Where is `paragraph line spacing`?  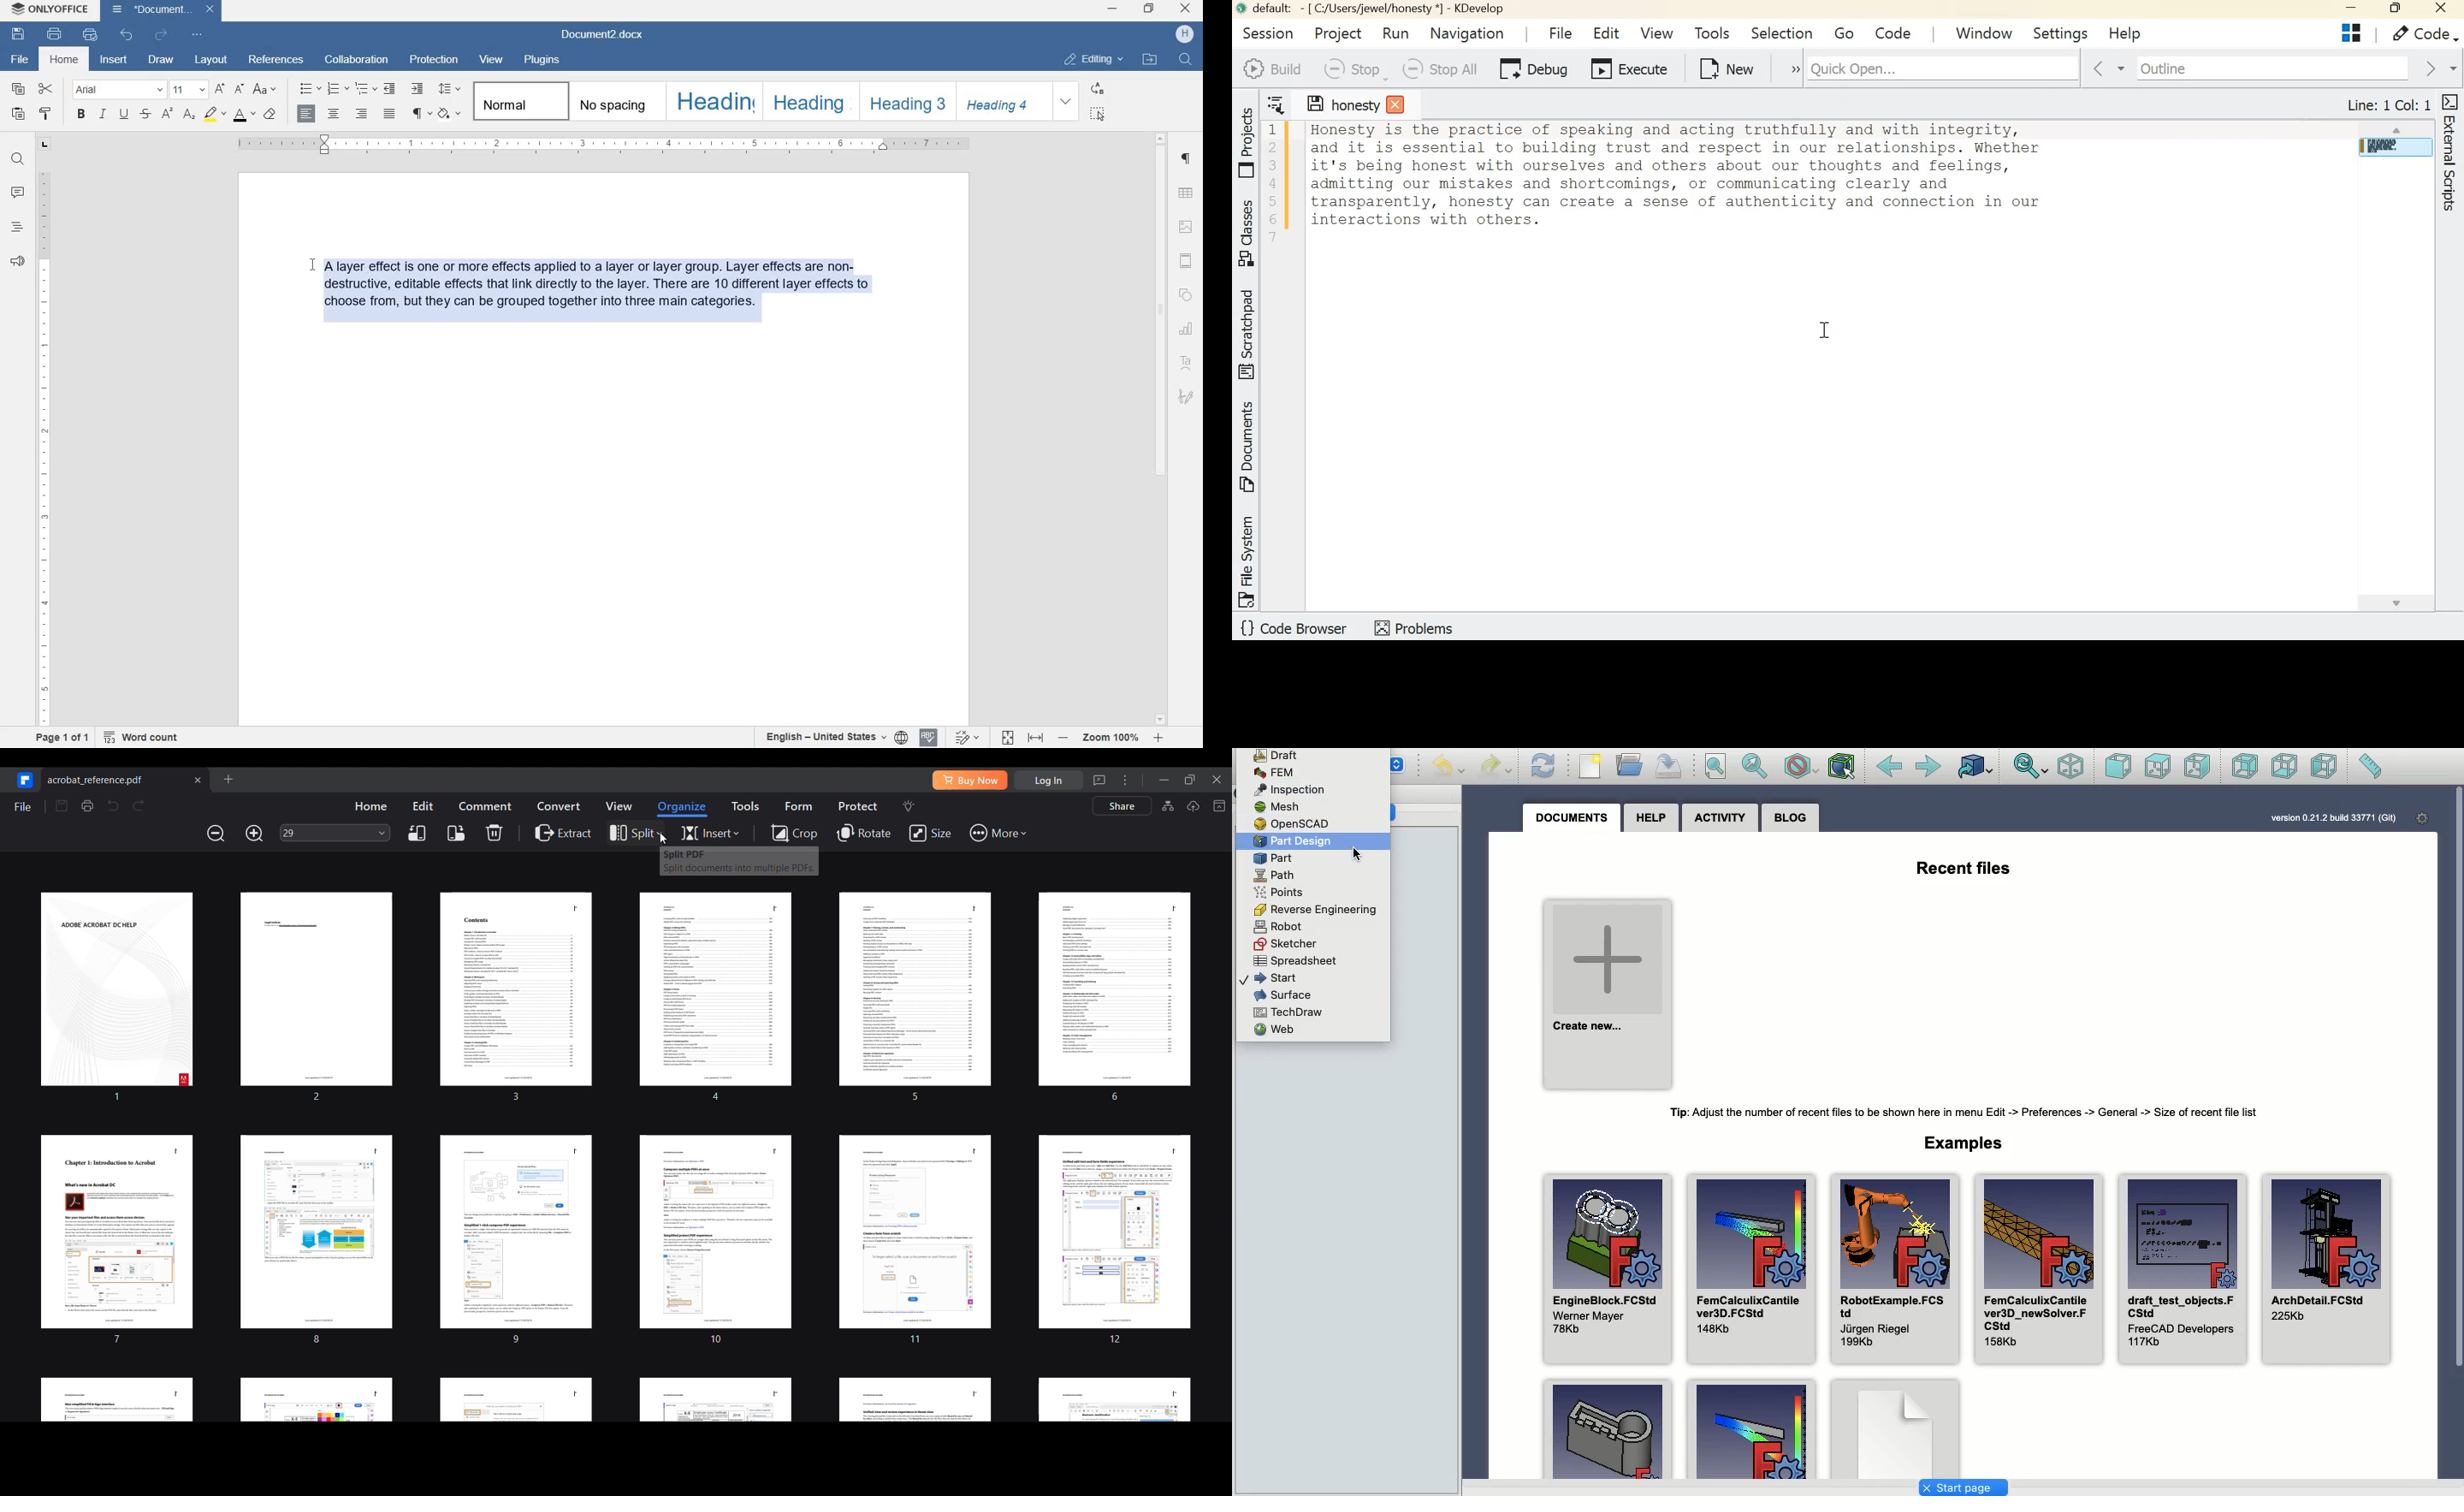
paragraph line spacing is located at coordinates (450, 90).